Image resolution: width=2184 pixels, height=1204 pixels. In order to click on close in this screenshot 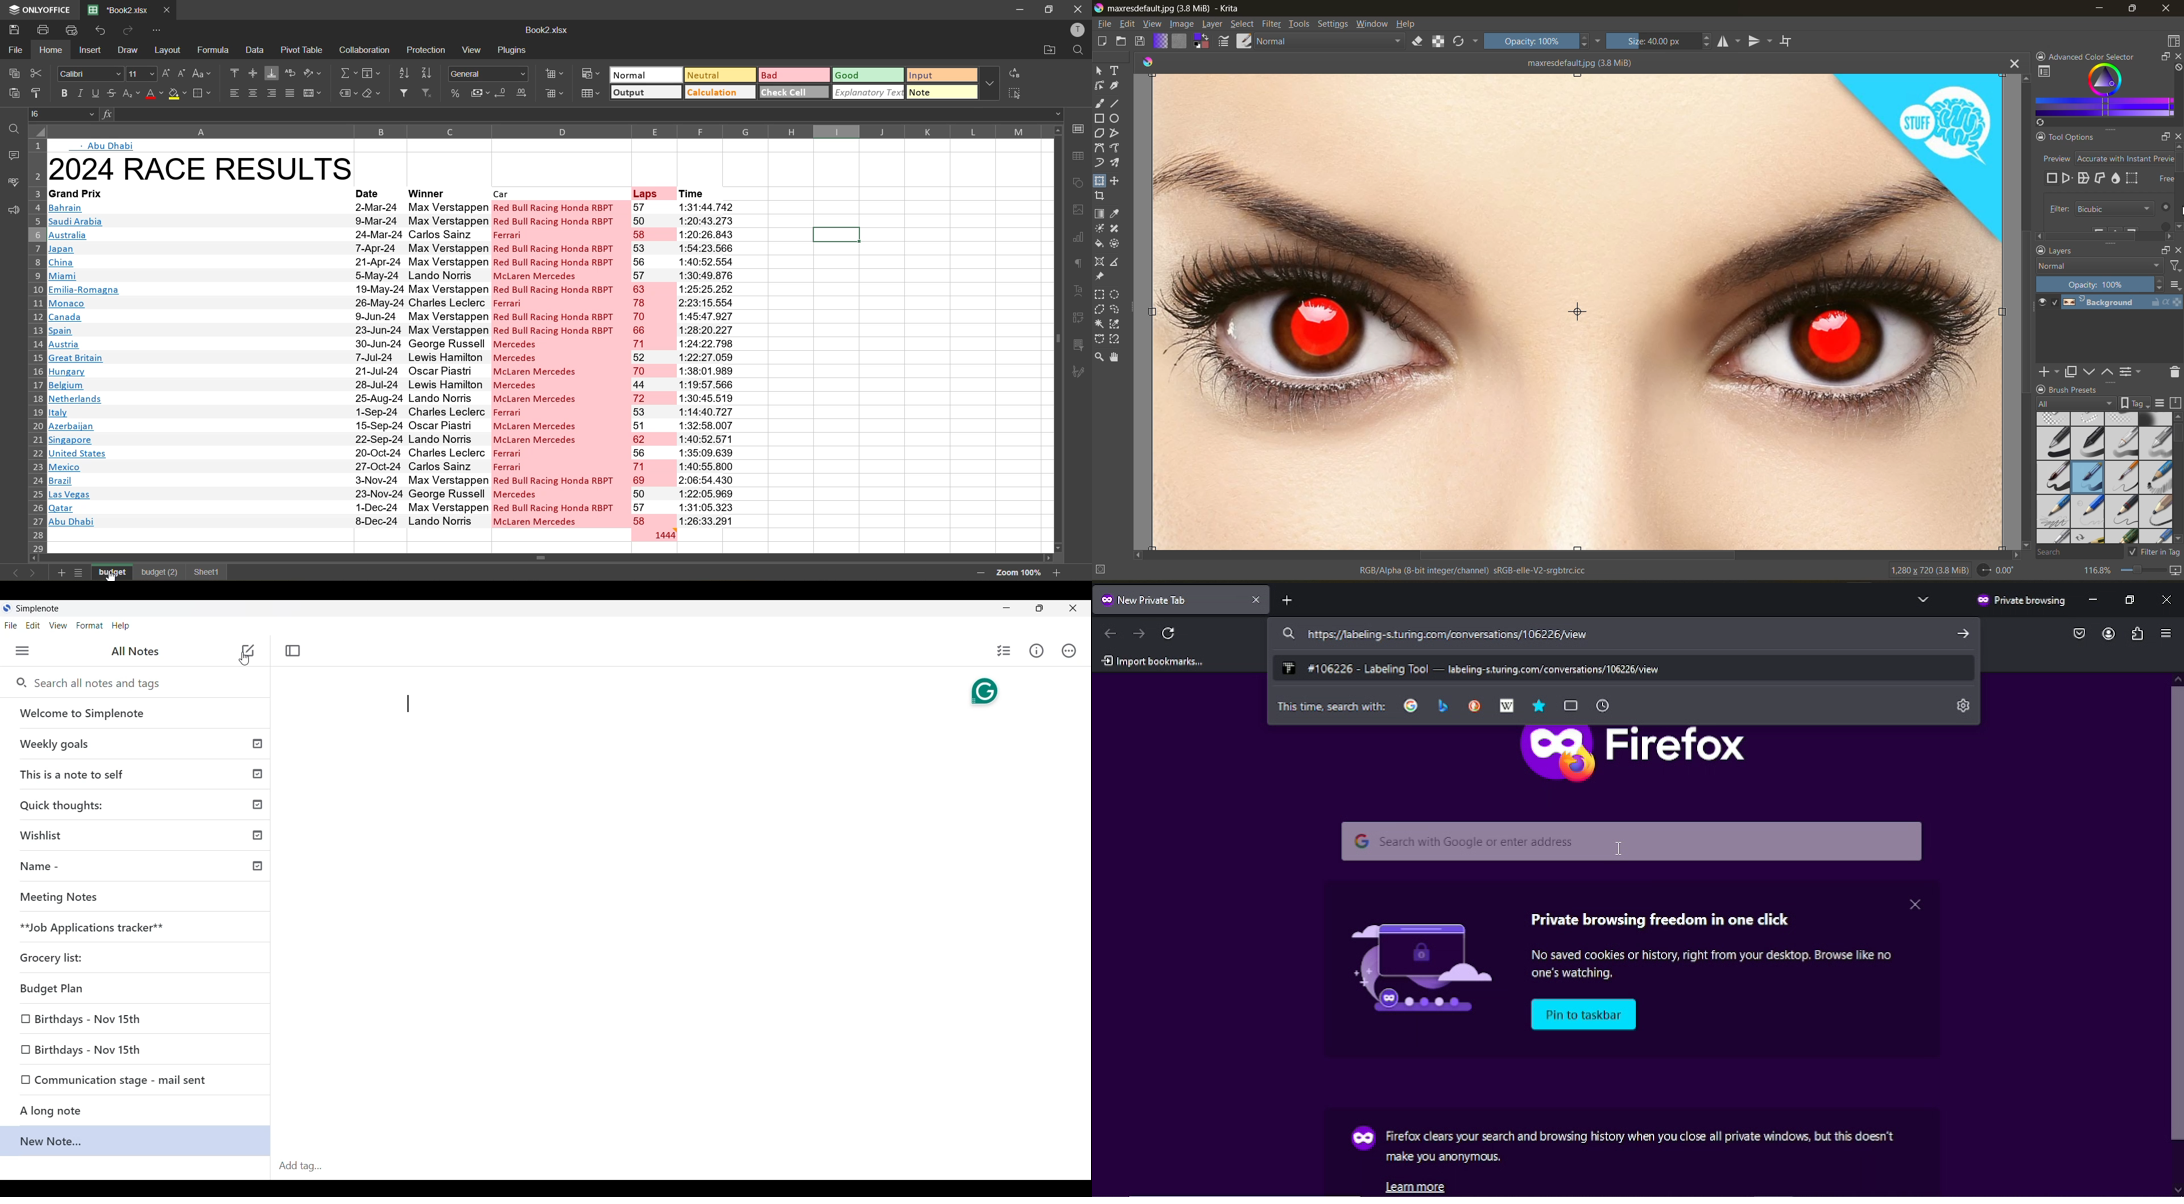, I will do `click(2177, 247)`.